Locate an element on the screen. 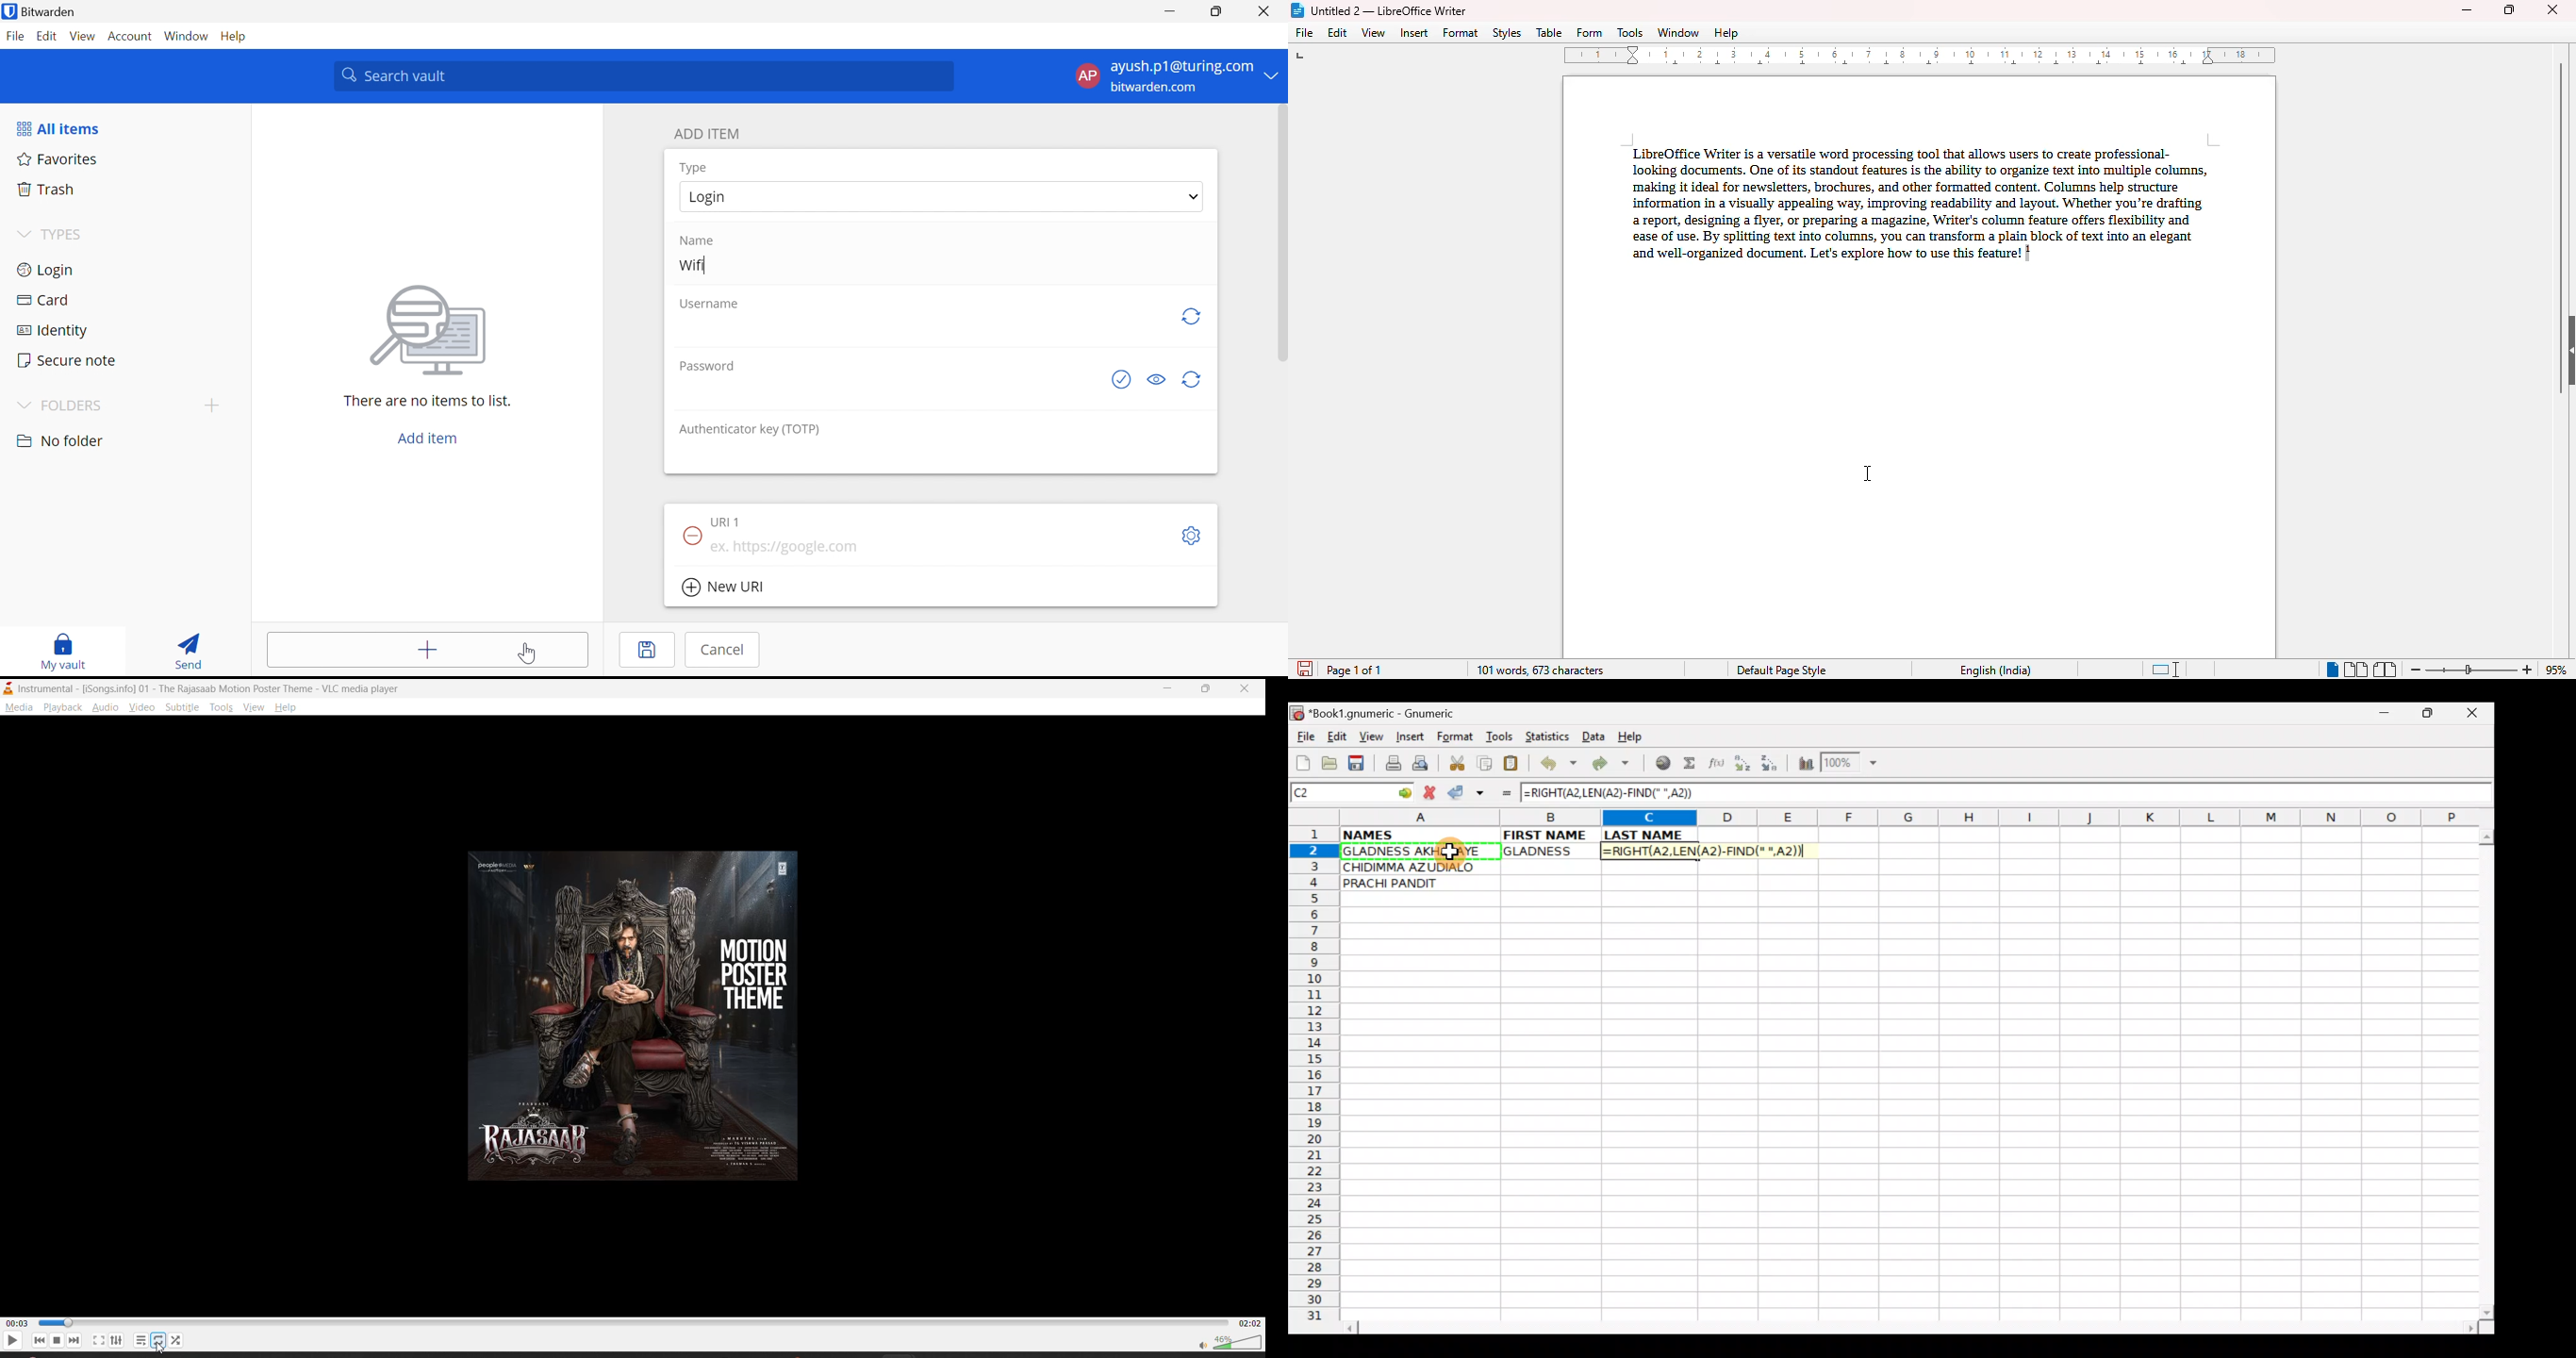 The image size is (2576, 1372). View is located at coordinates (1368, 736).